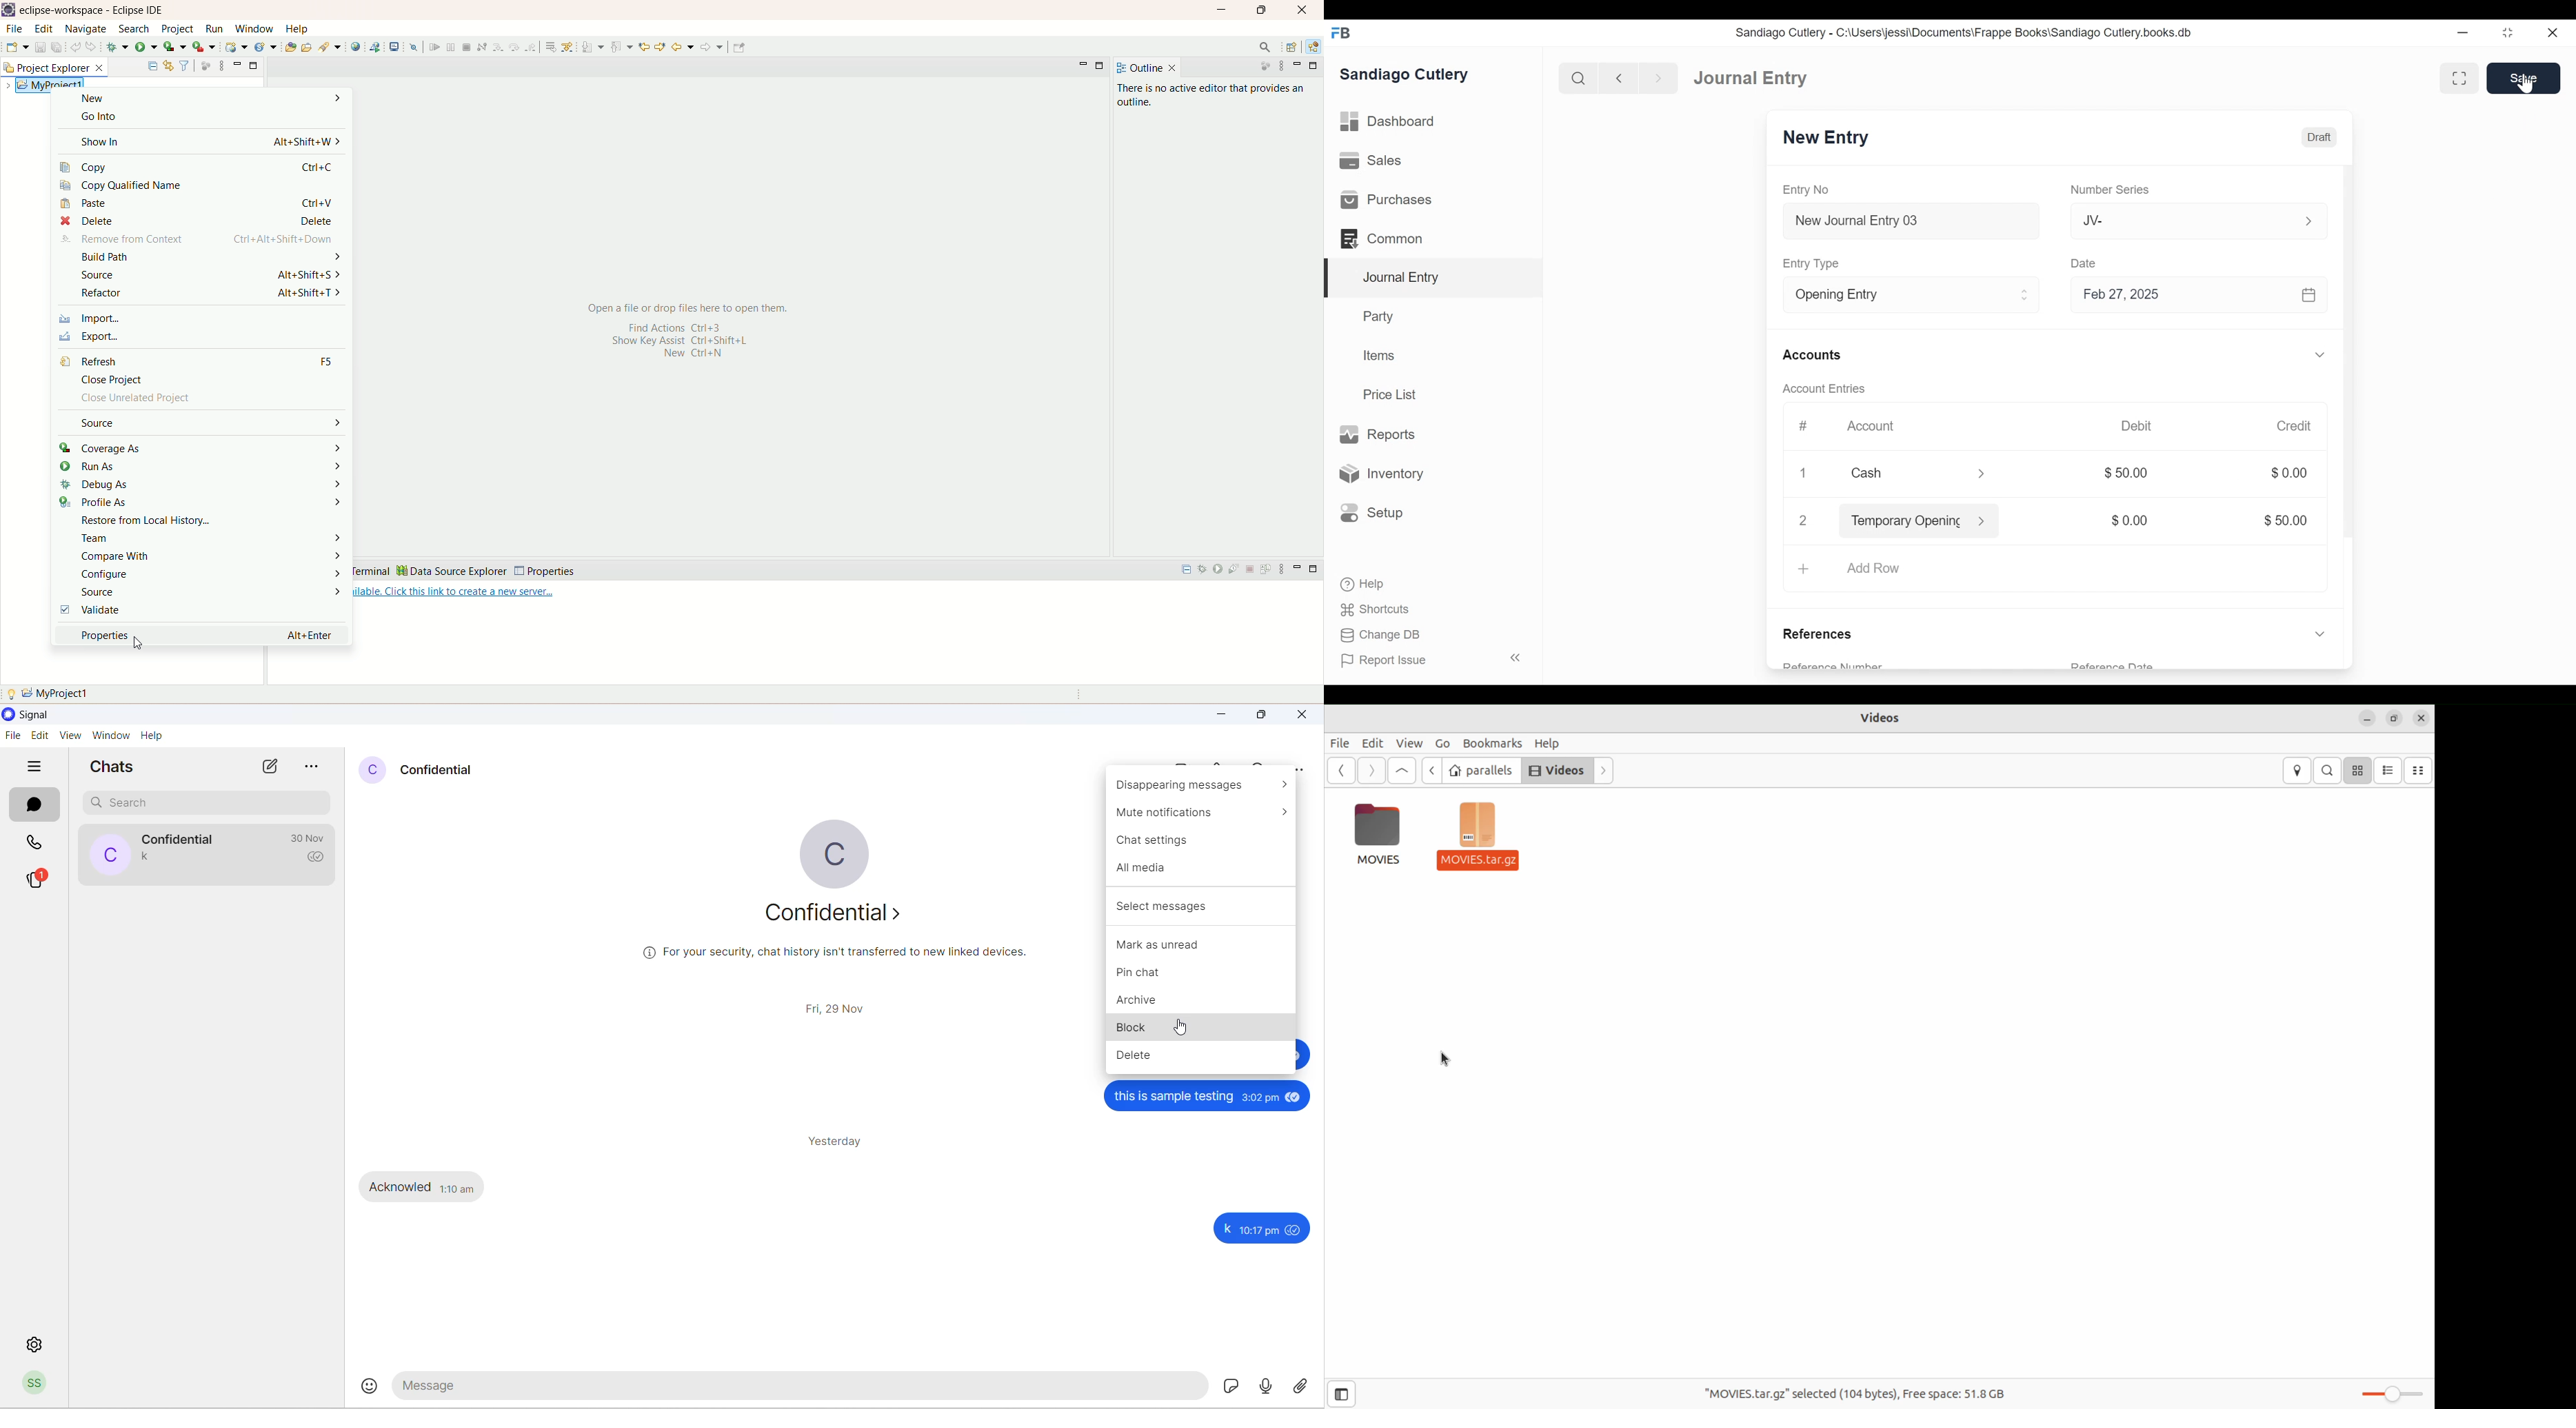  I want to click on Help, so click(1364, 584).